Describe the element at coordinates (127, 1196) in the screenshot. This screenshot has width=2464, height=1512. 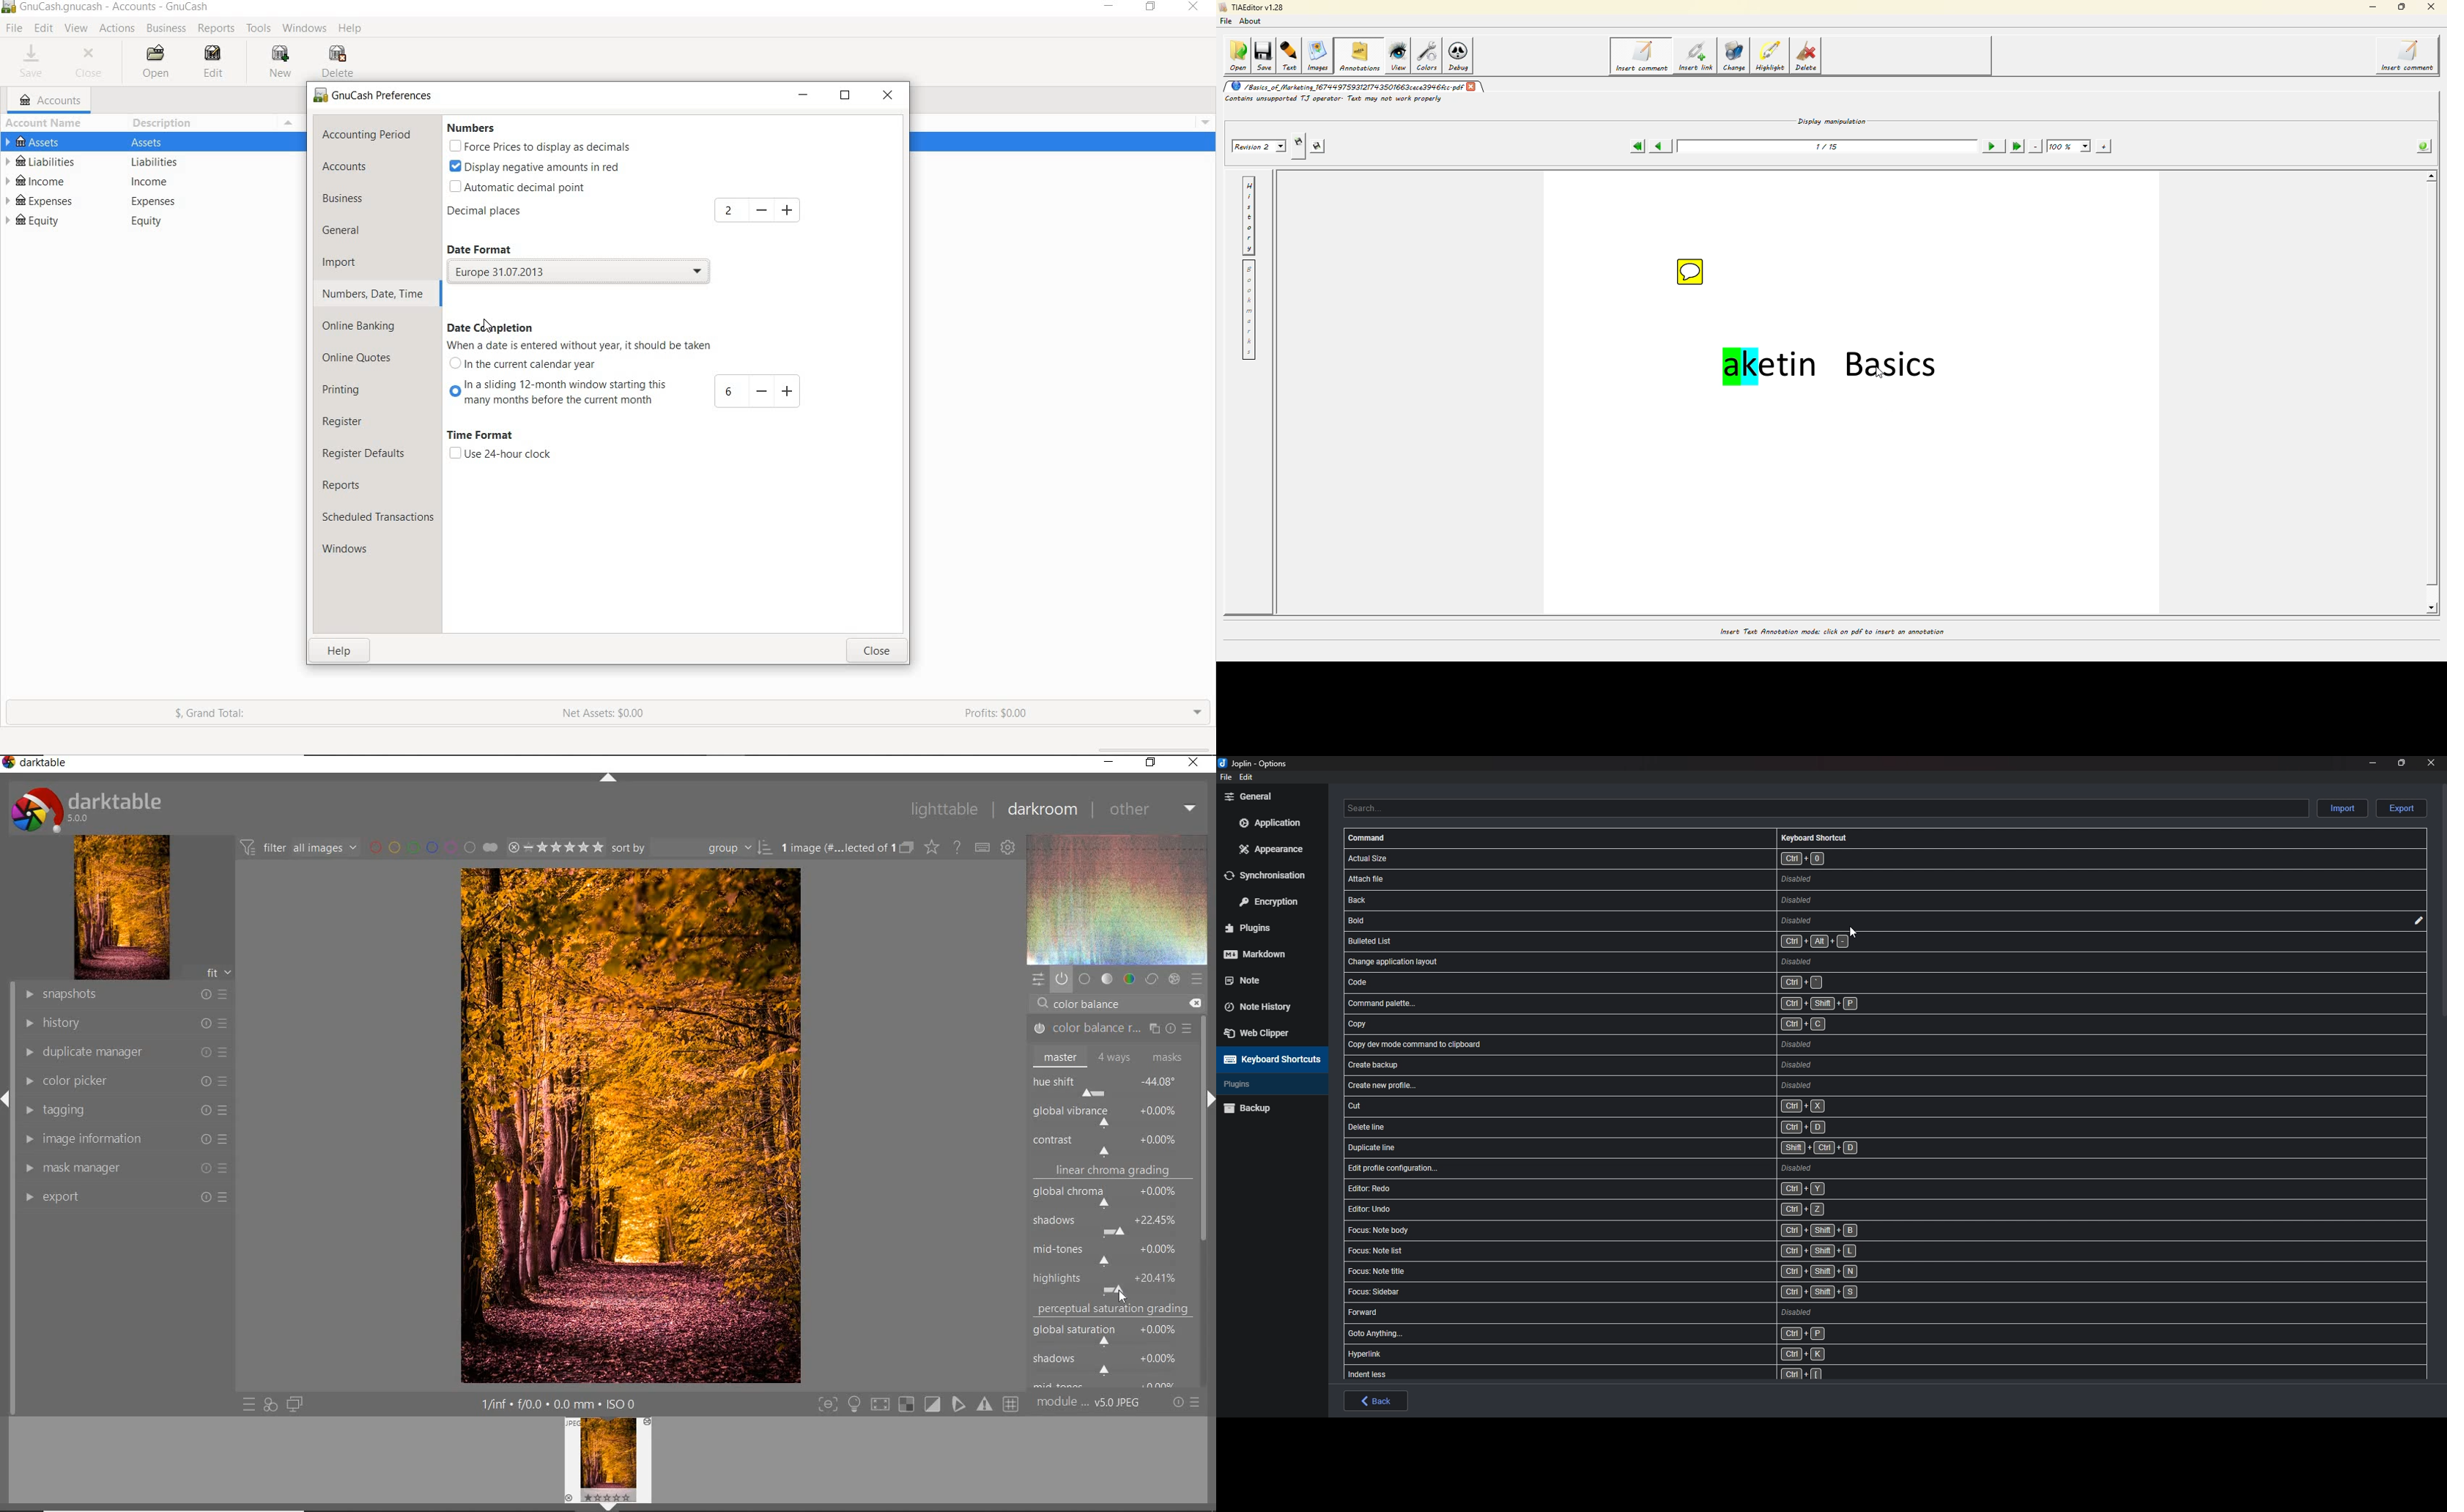
I see `export` at that location.